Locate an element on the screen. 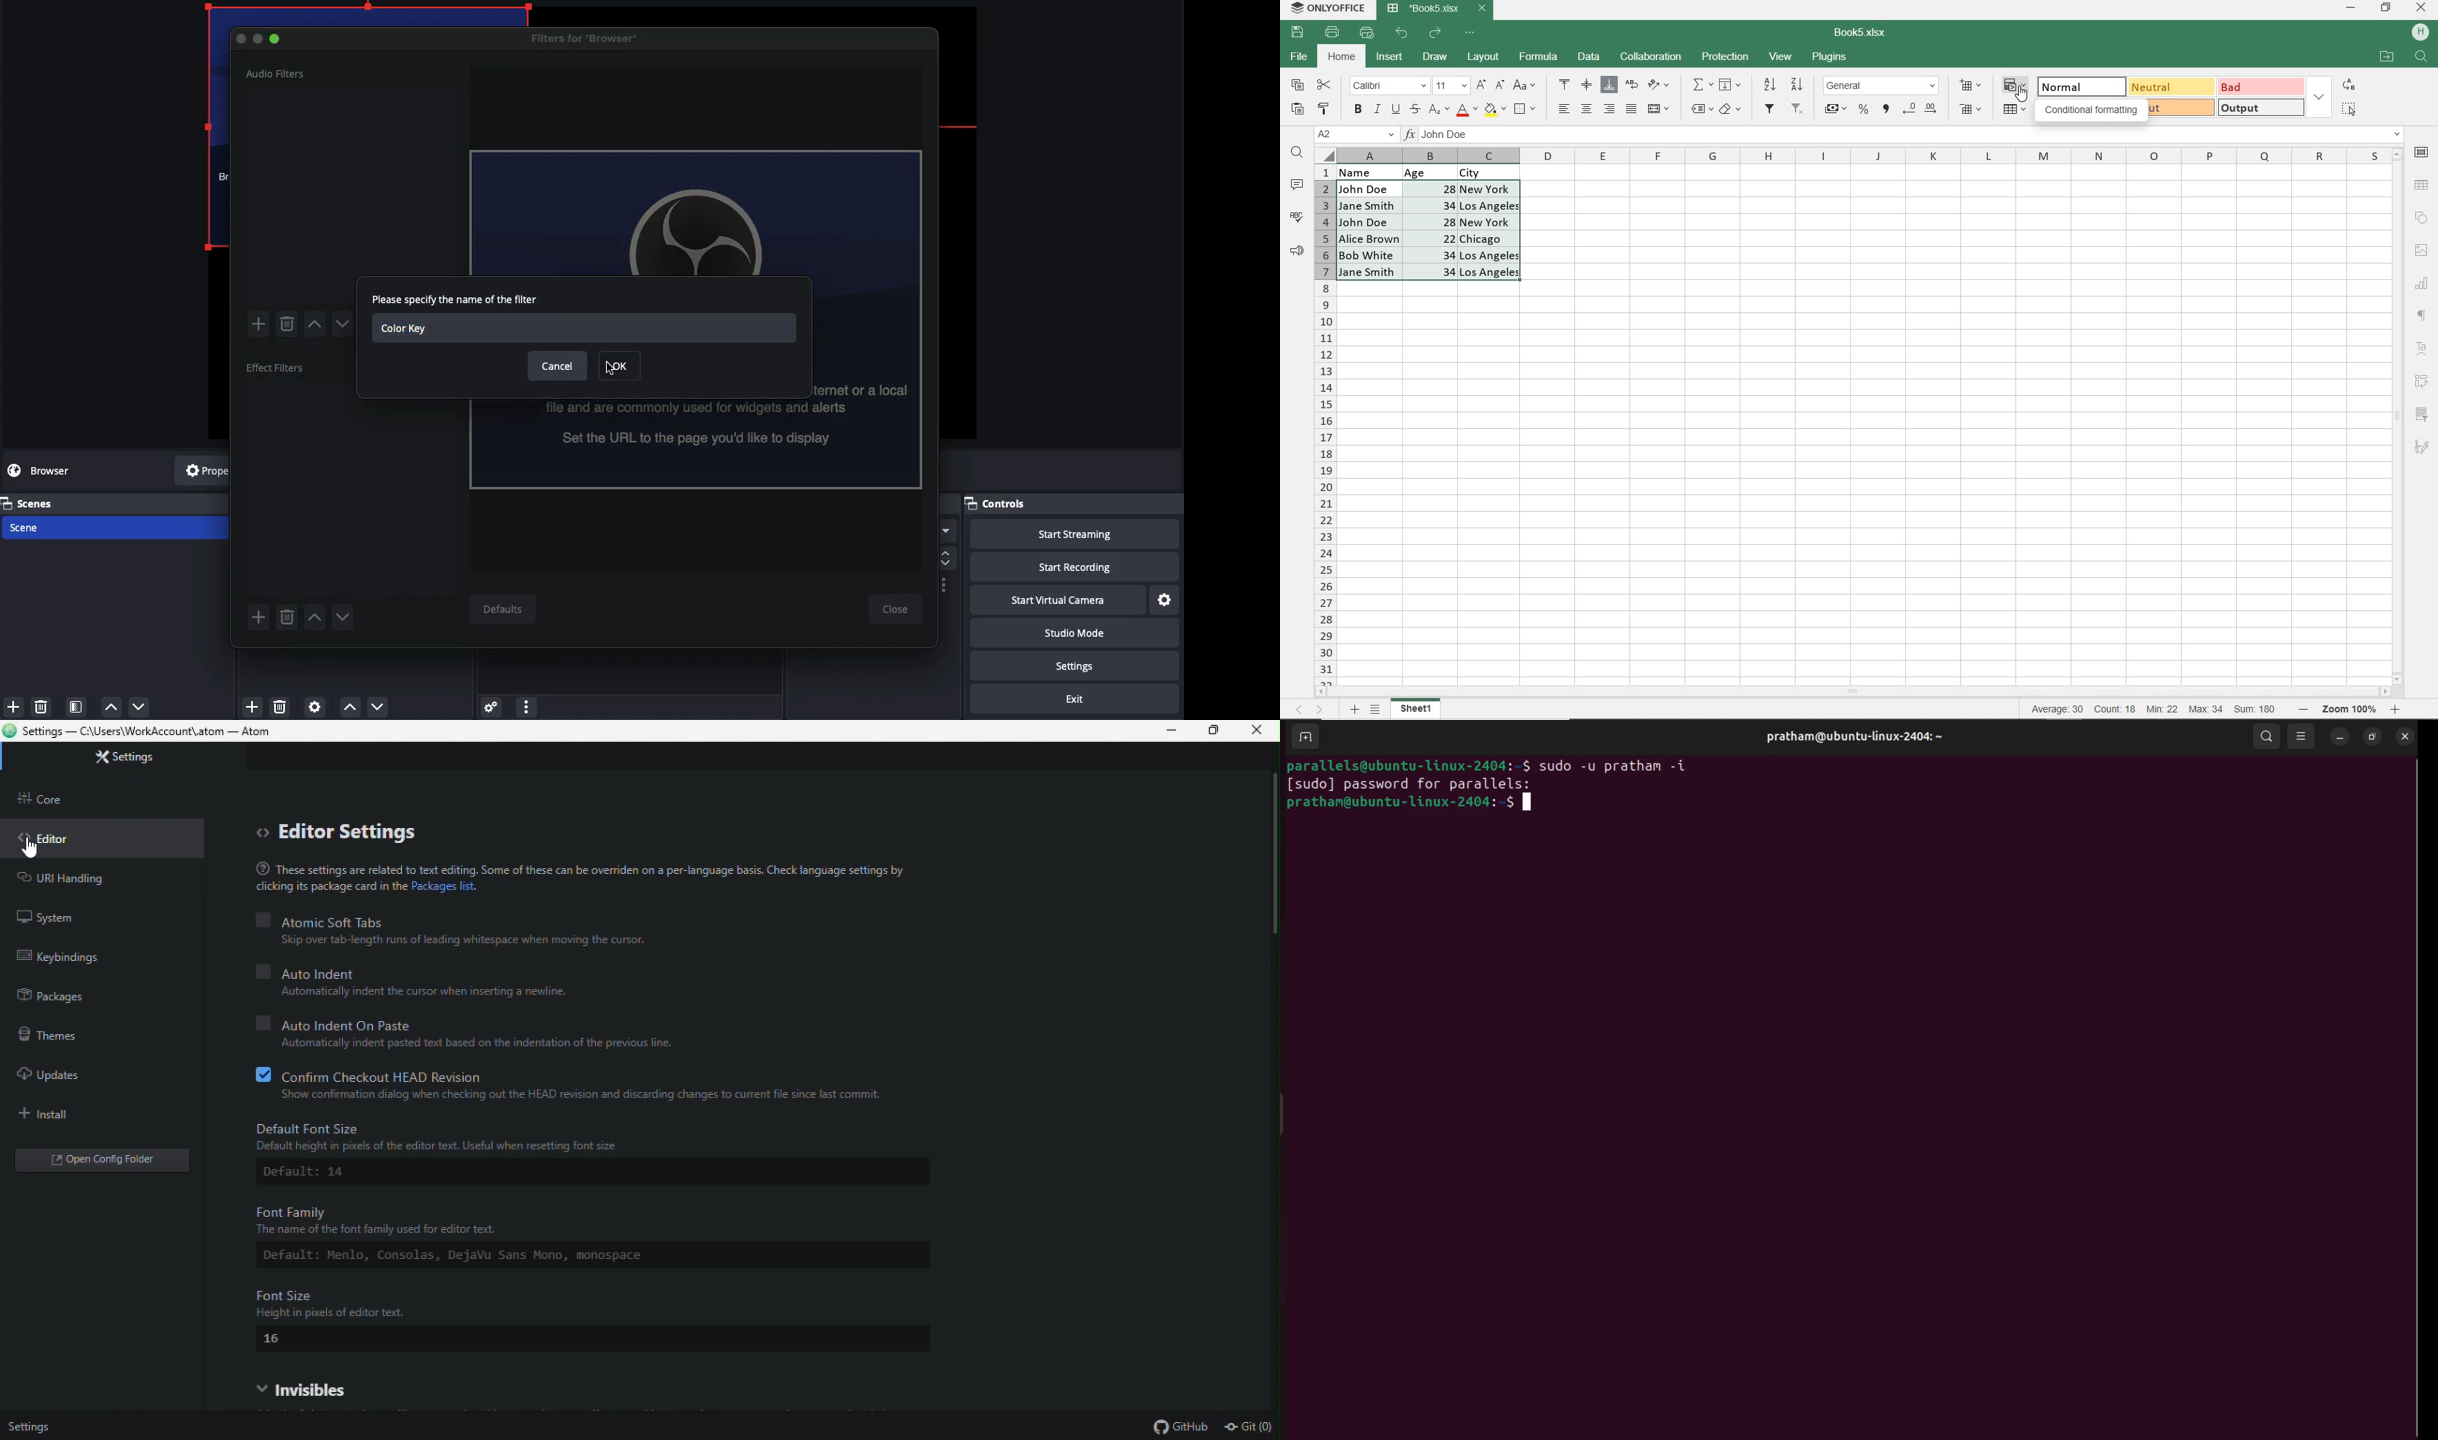  Add is located at coordinates (253, 706).